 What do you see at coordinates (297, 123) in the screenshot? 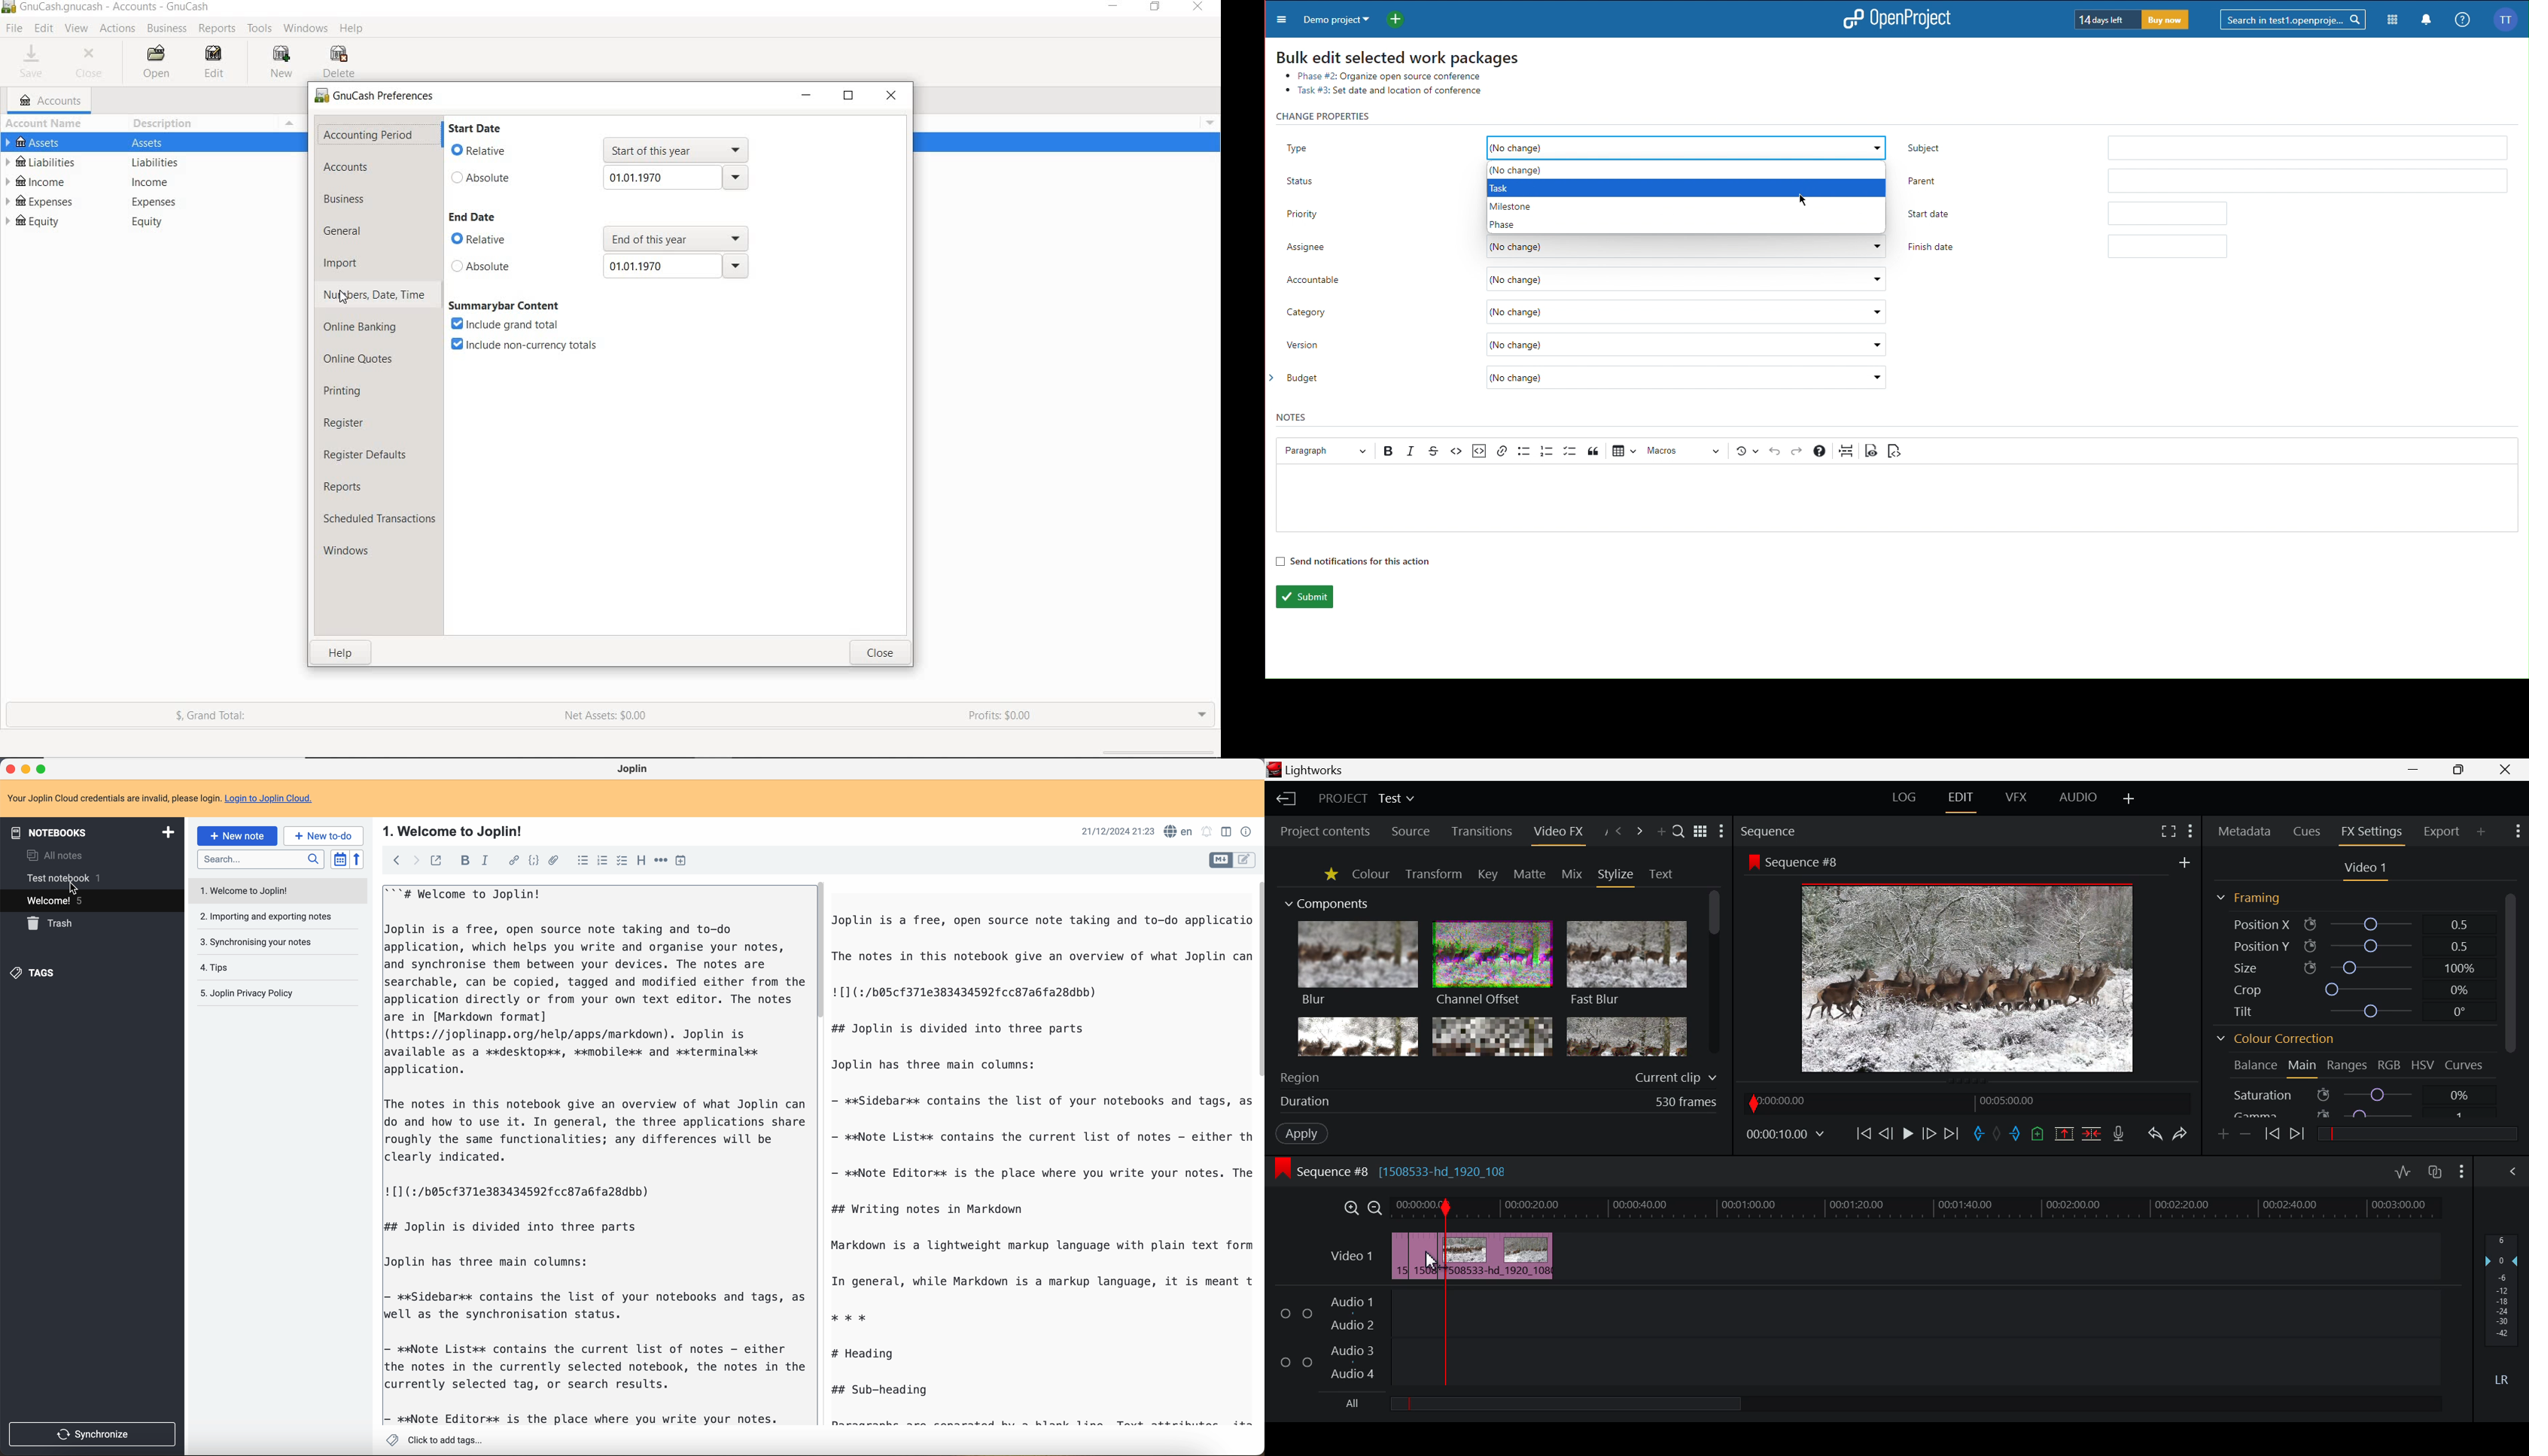
I see `TOTAL` at bounding box center [297, 123].